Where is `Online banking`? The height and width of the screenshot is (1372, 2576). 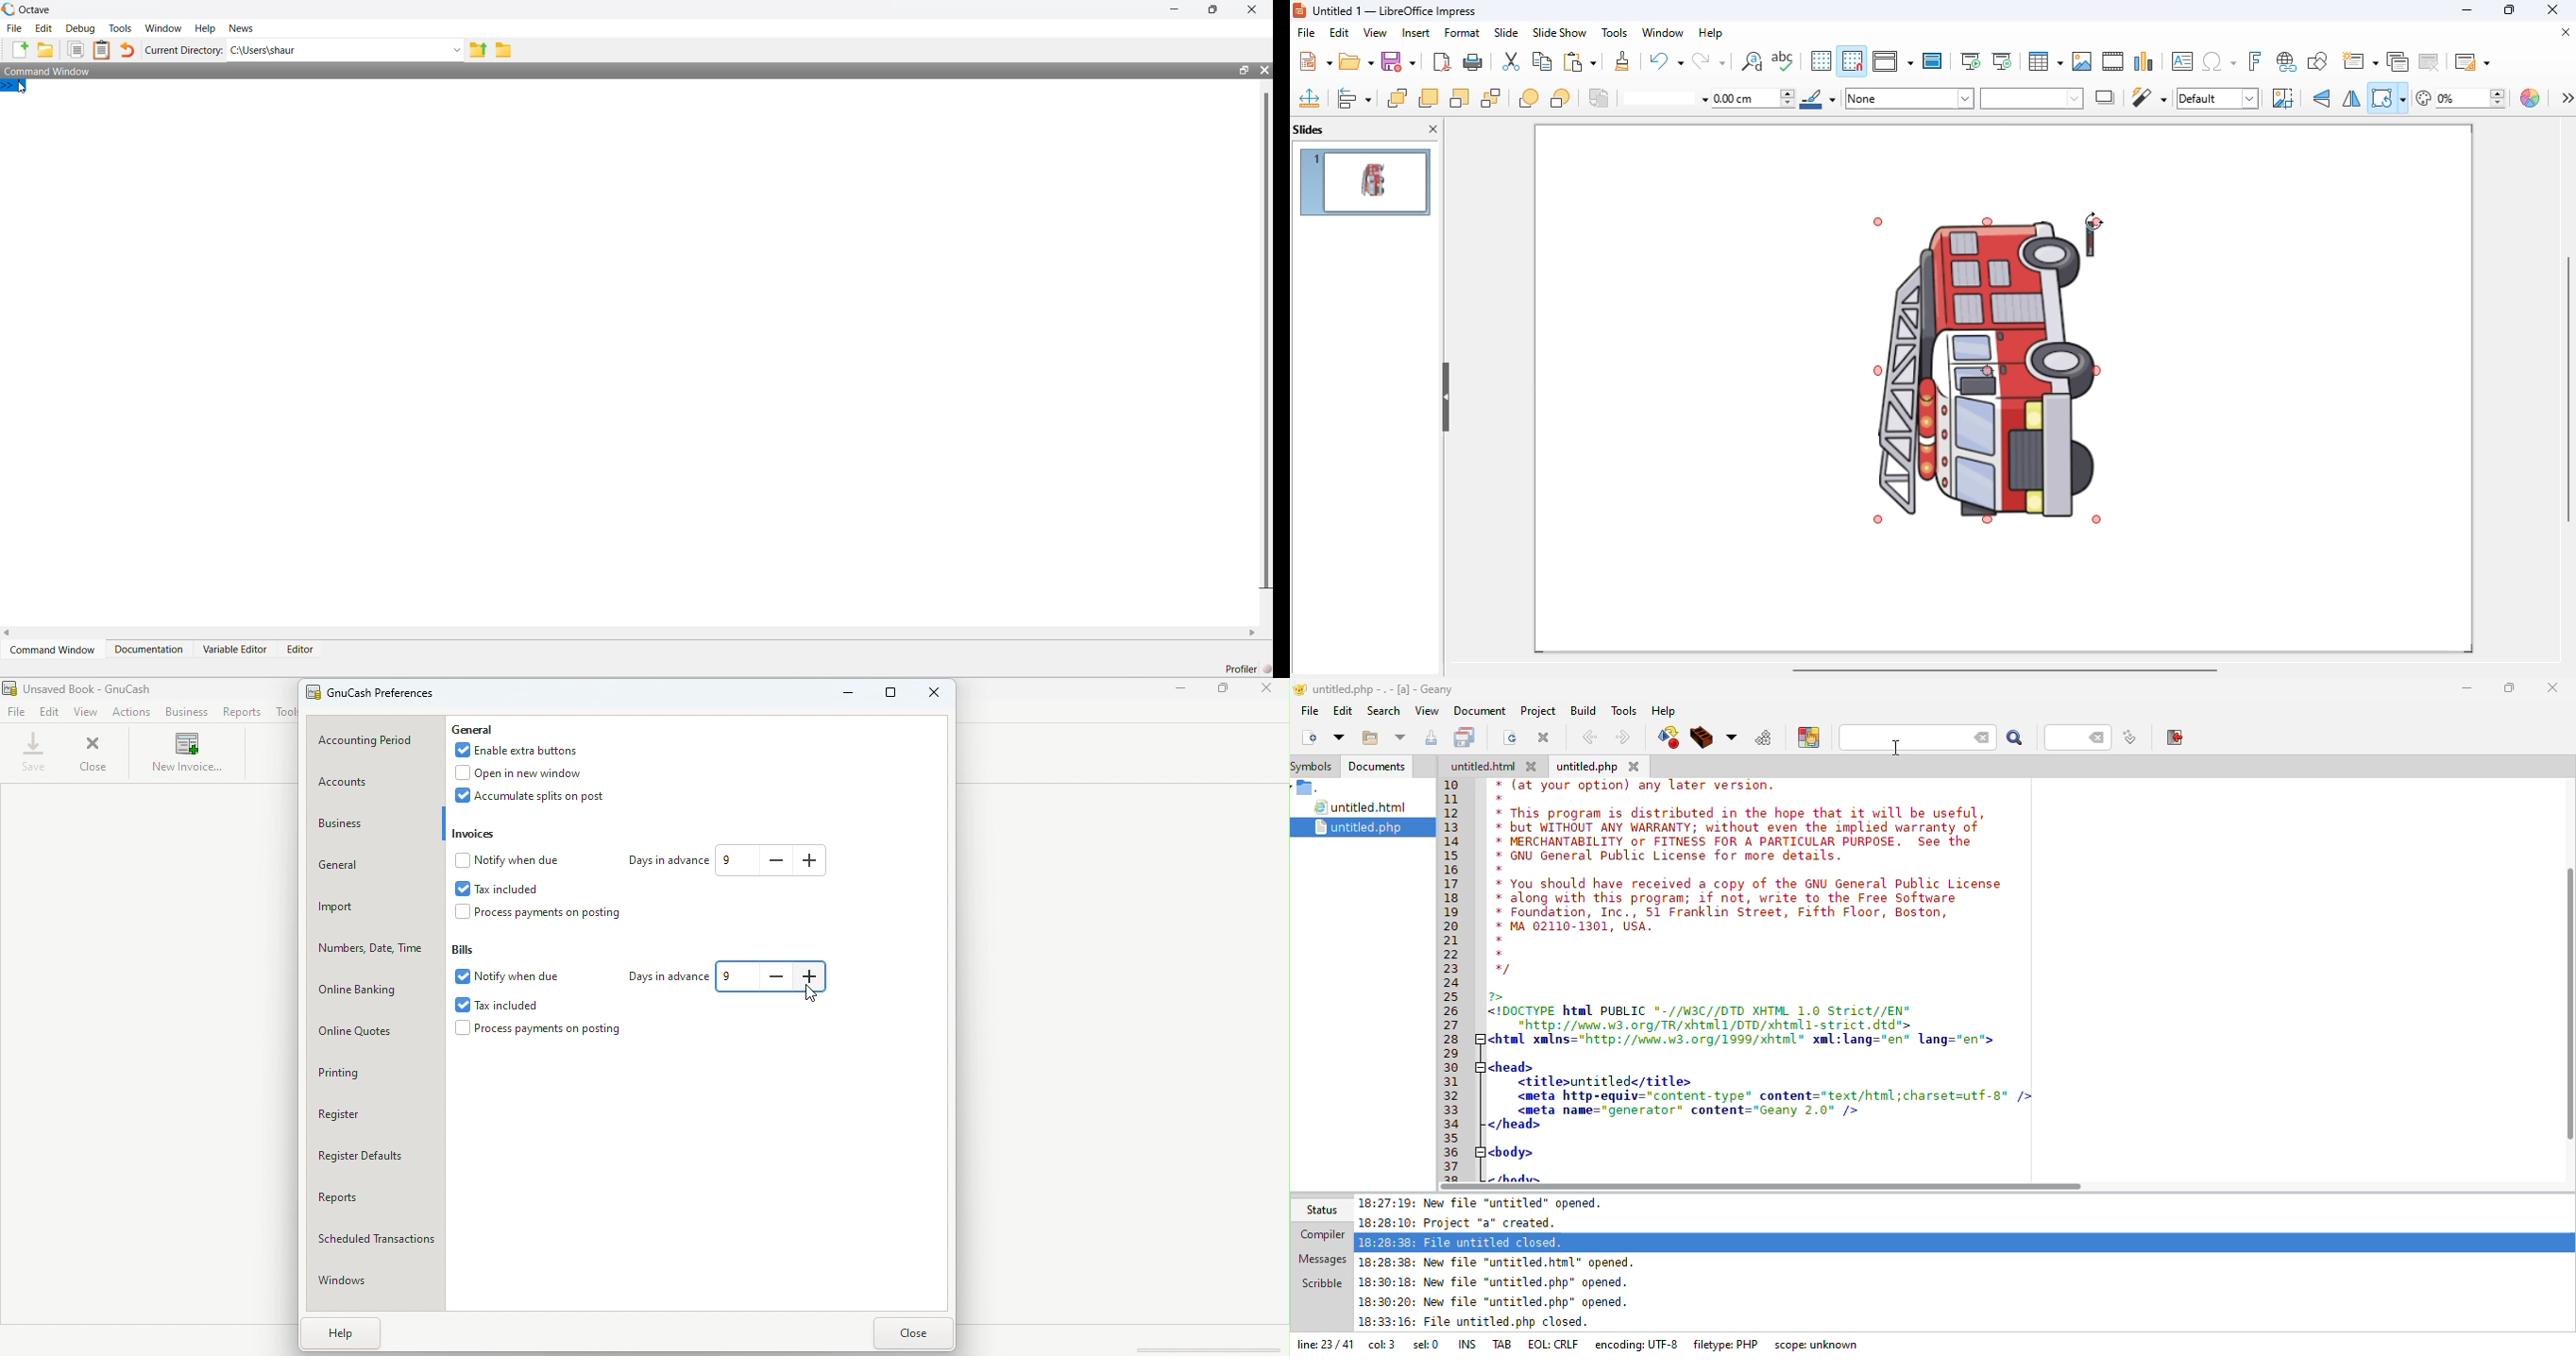 Online banking is located at coordinates (372, 988).